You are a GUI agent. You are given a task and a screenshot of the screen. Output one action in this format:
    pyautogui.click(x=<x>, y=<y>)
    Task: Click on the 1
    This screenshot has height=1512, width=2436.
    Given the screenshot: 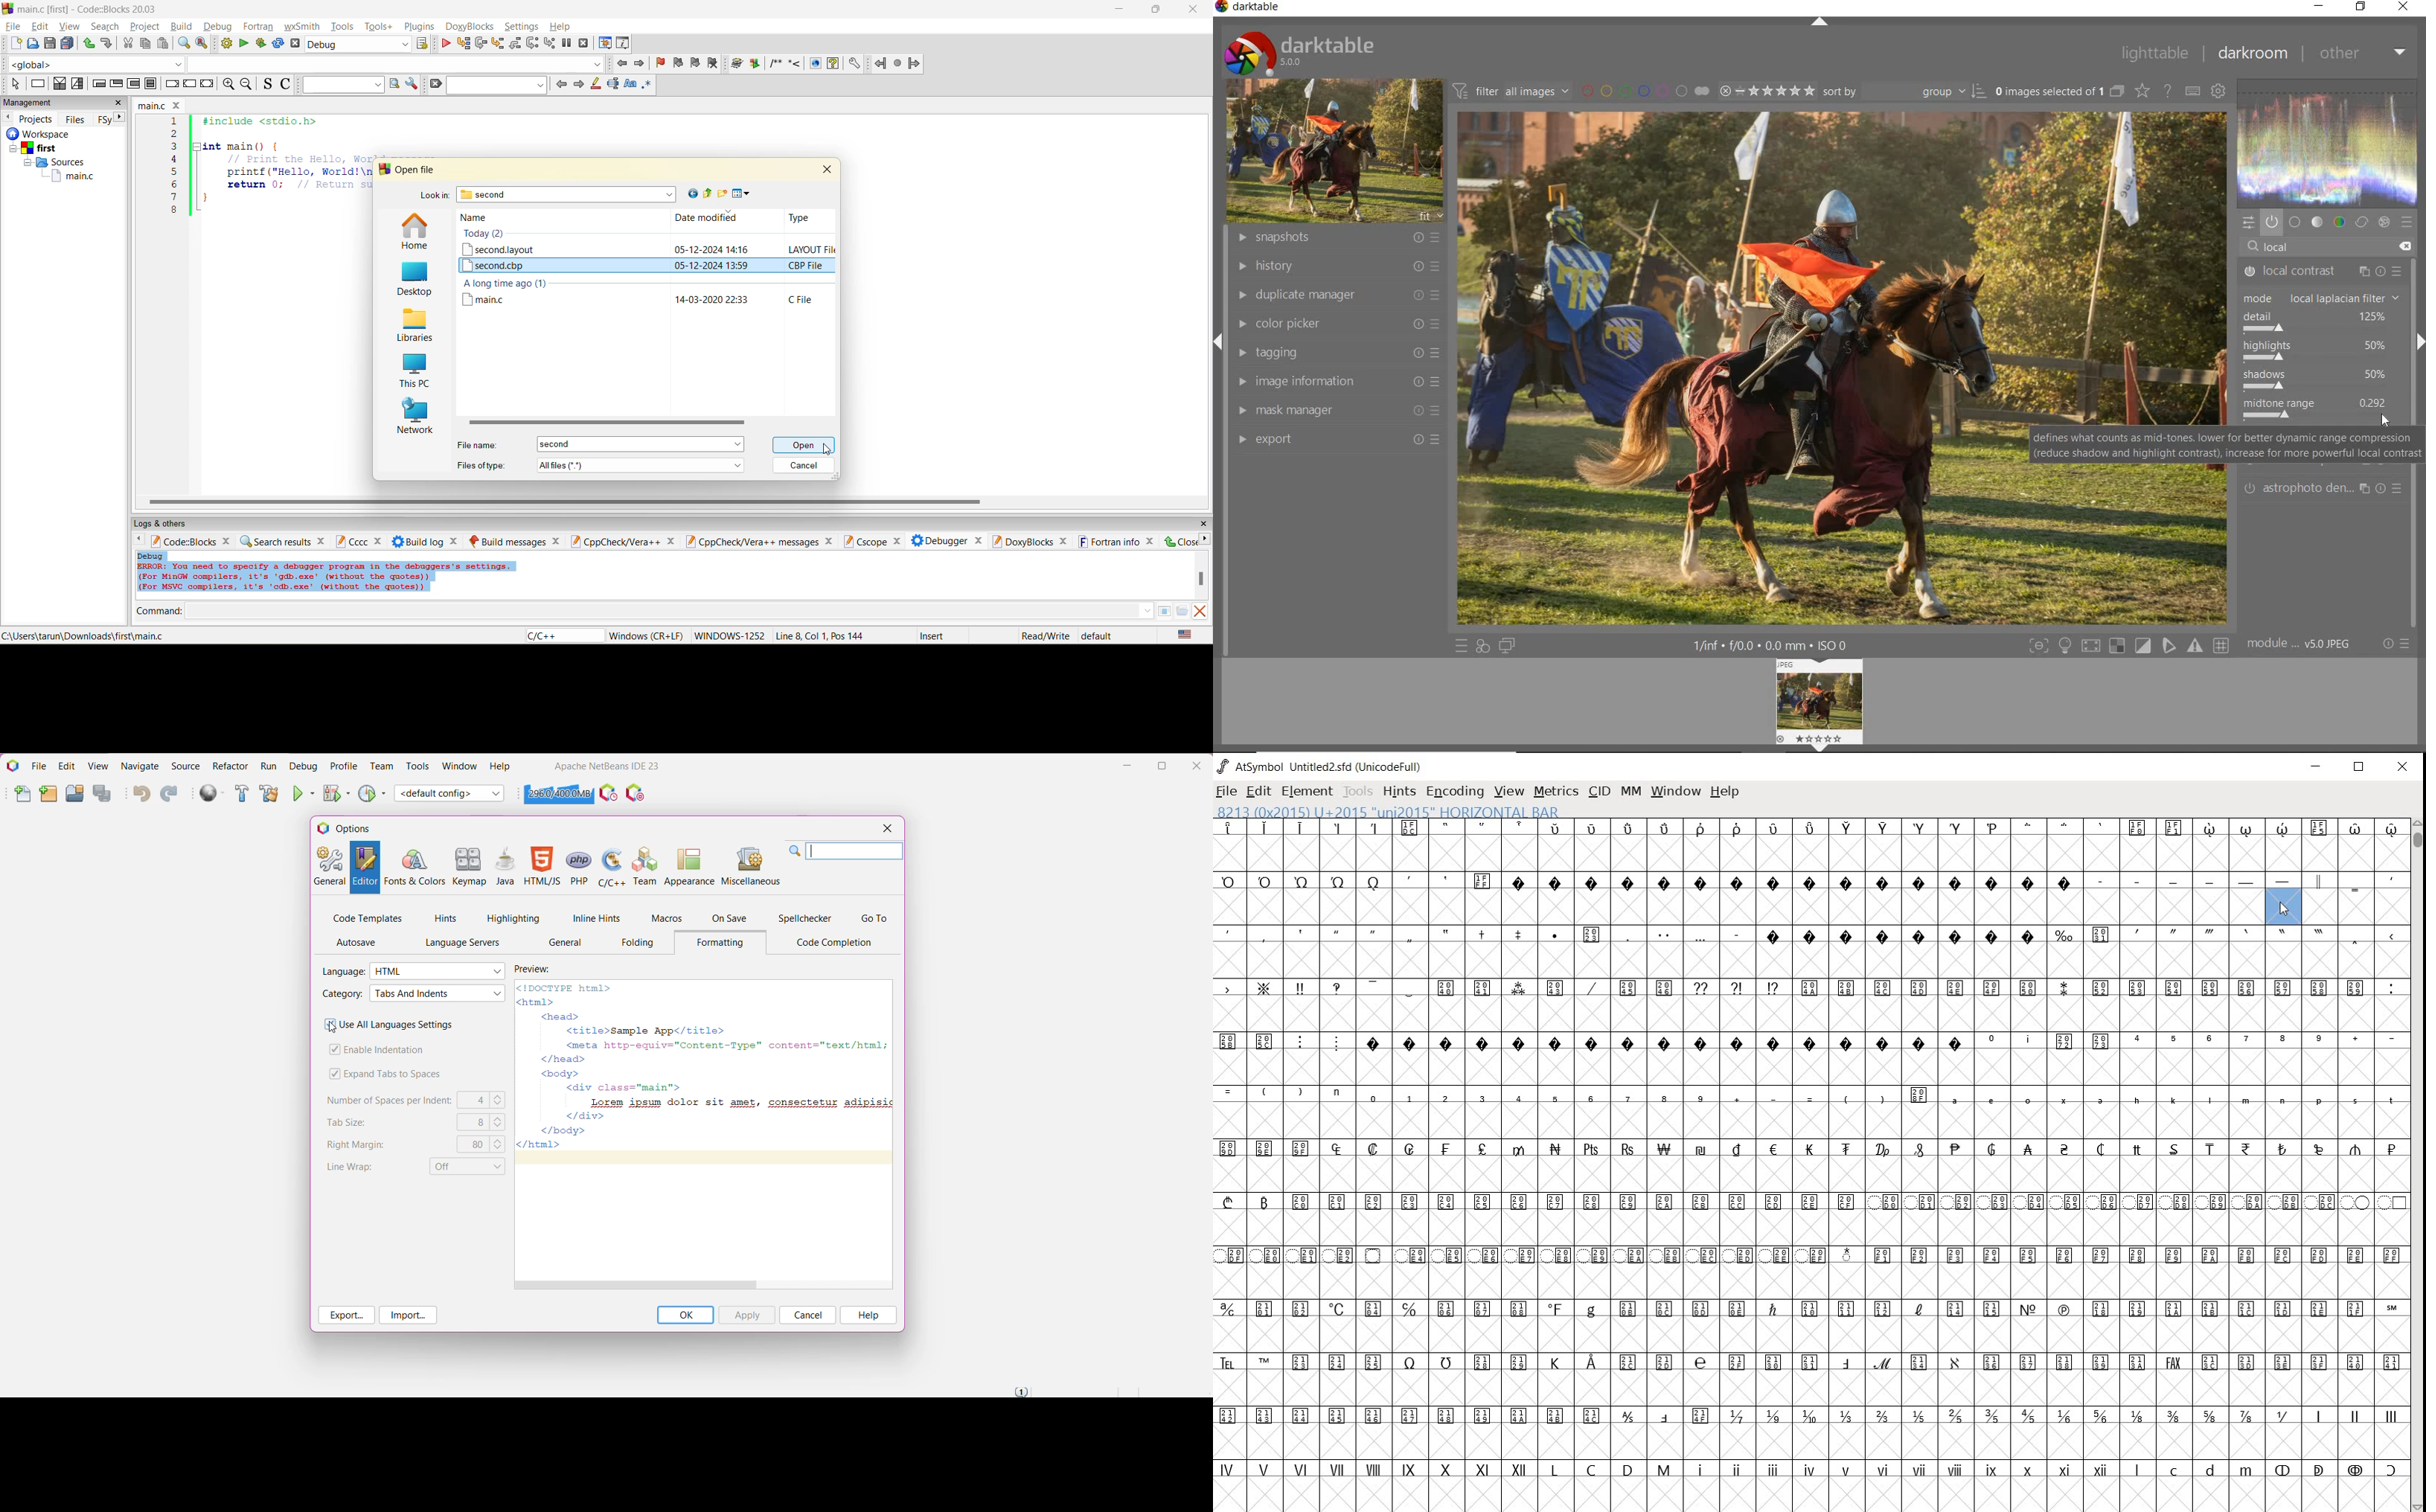 What is the action you would take?
    pyautogui.click(x=176, y=121)
    